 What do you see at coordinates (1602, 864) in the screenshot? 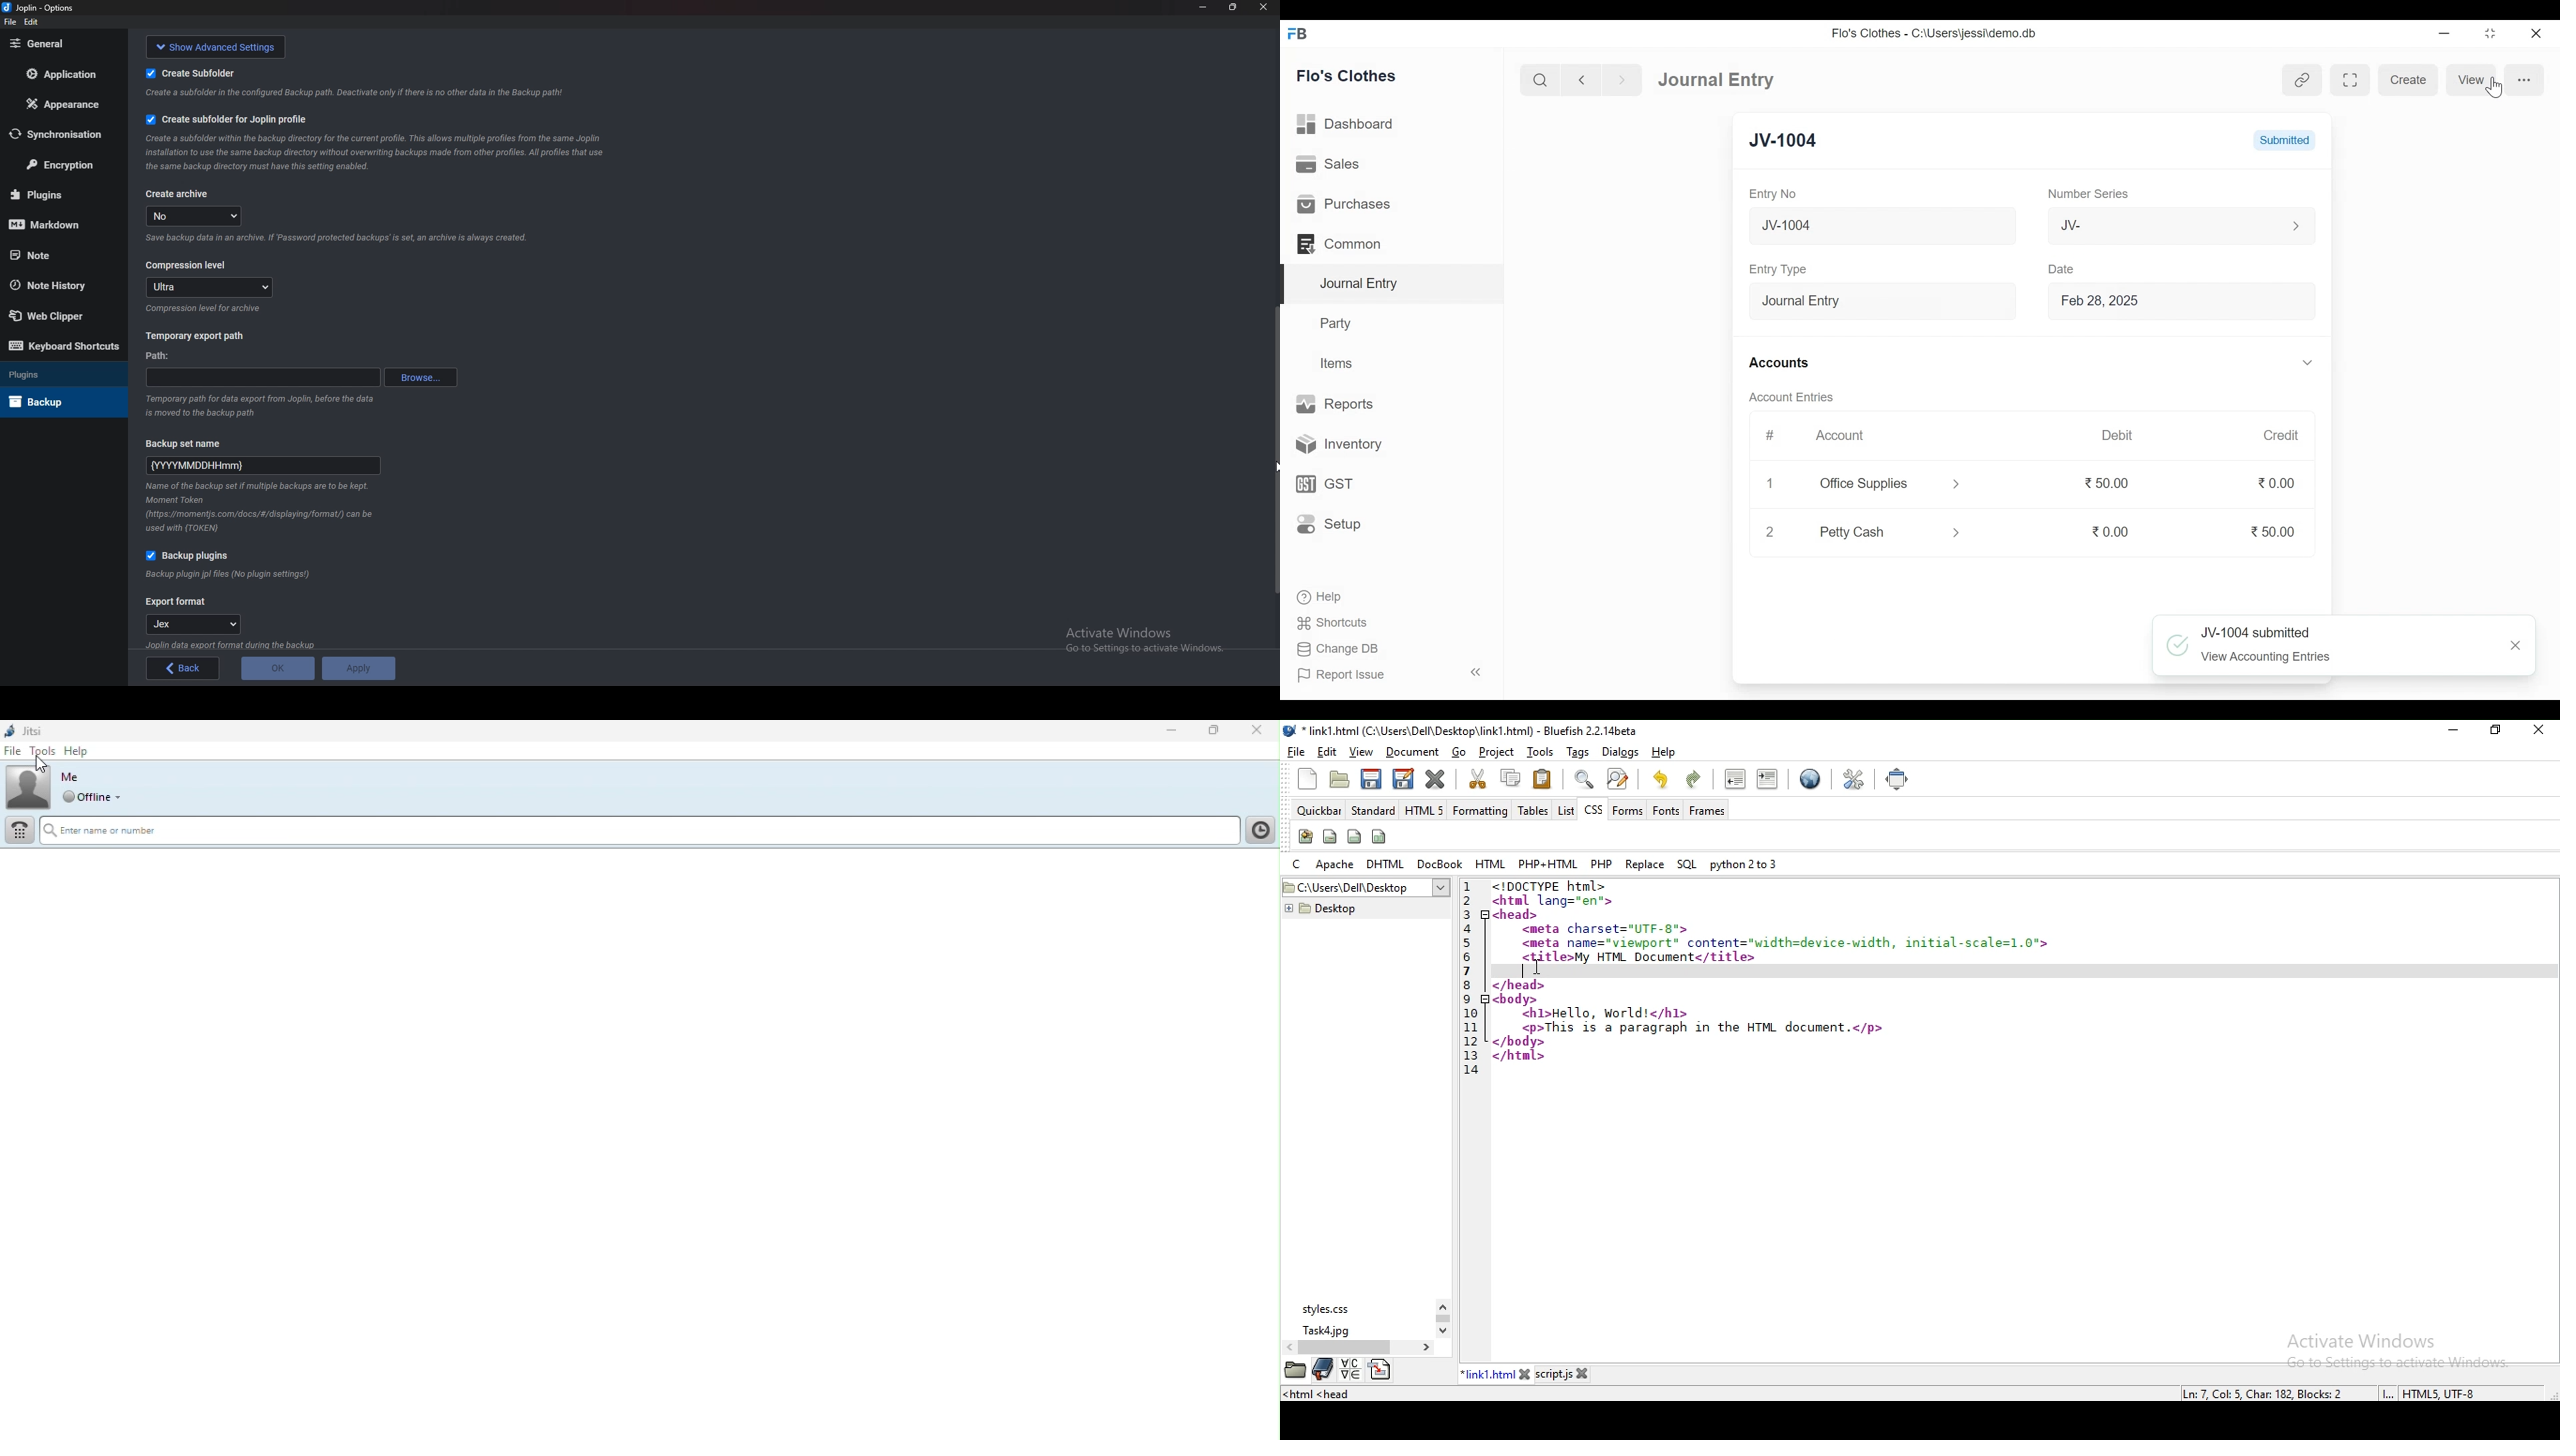
I see `php` at bounding box center [1602, 864].